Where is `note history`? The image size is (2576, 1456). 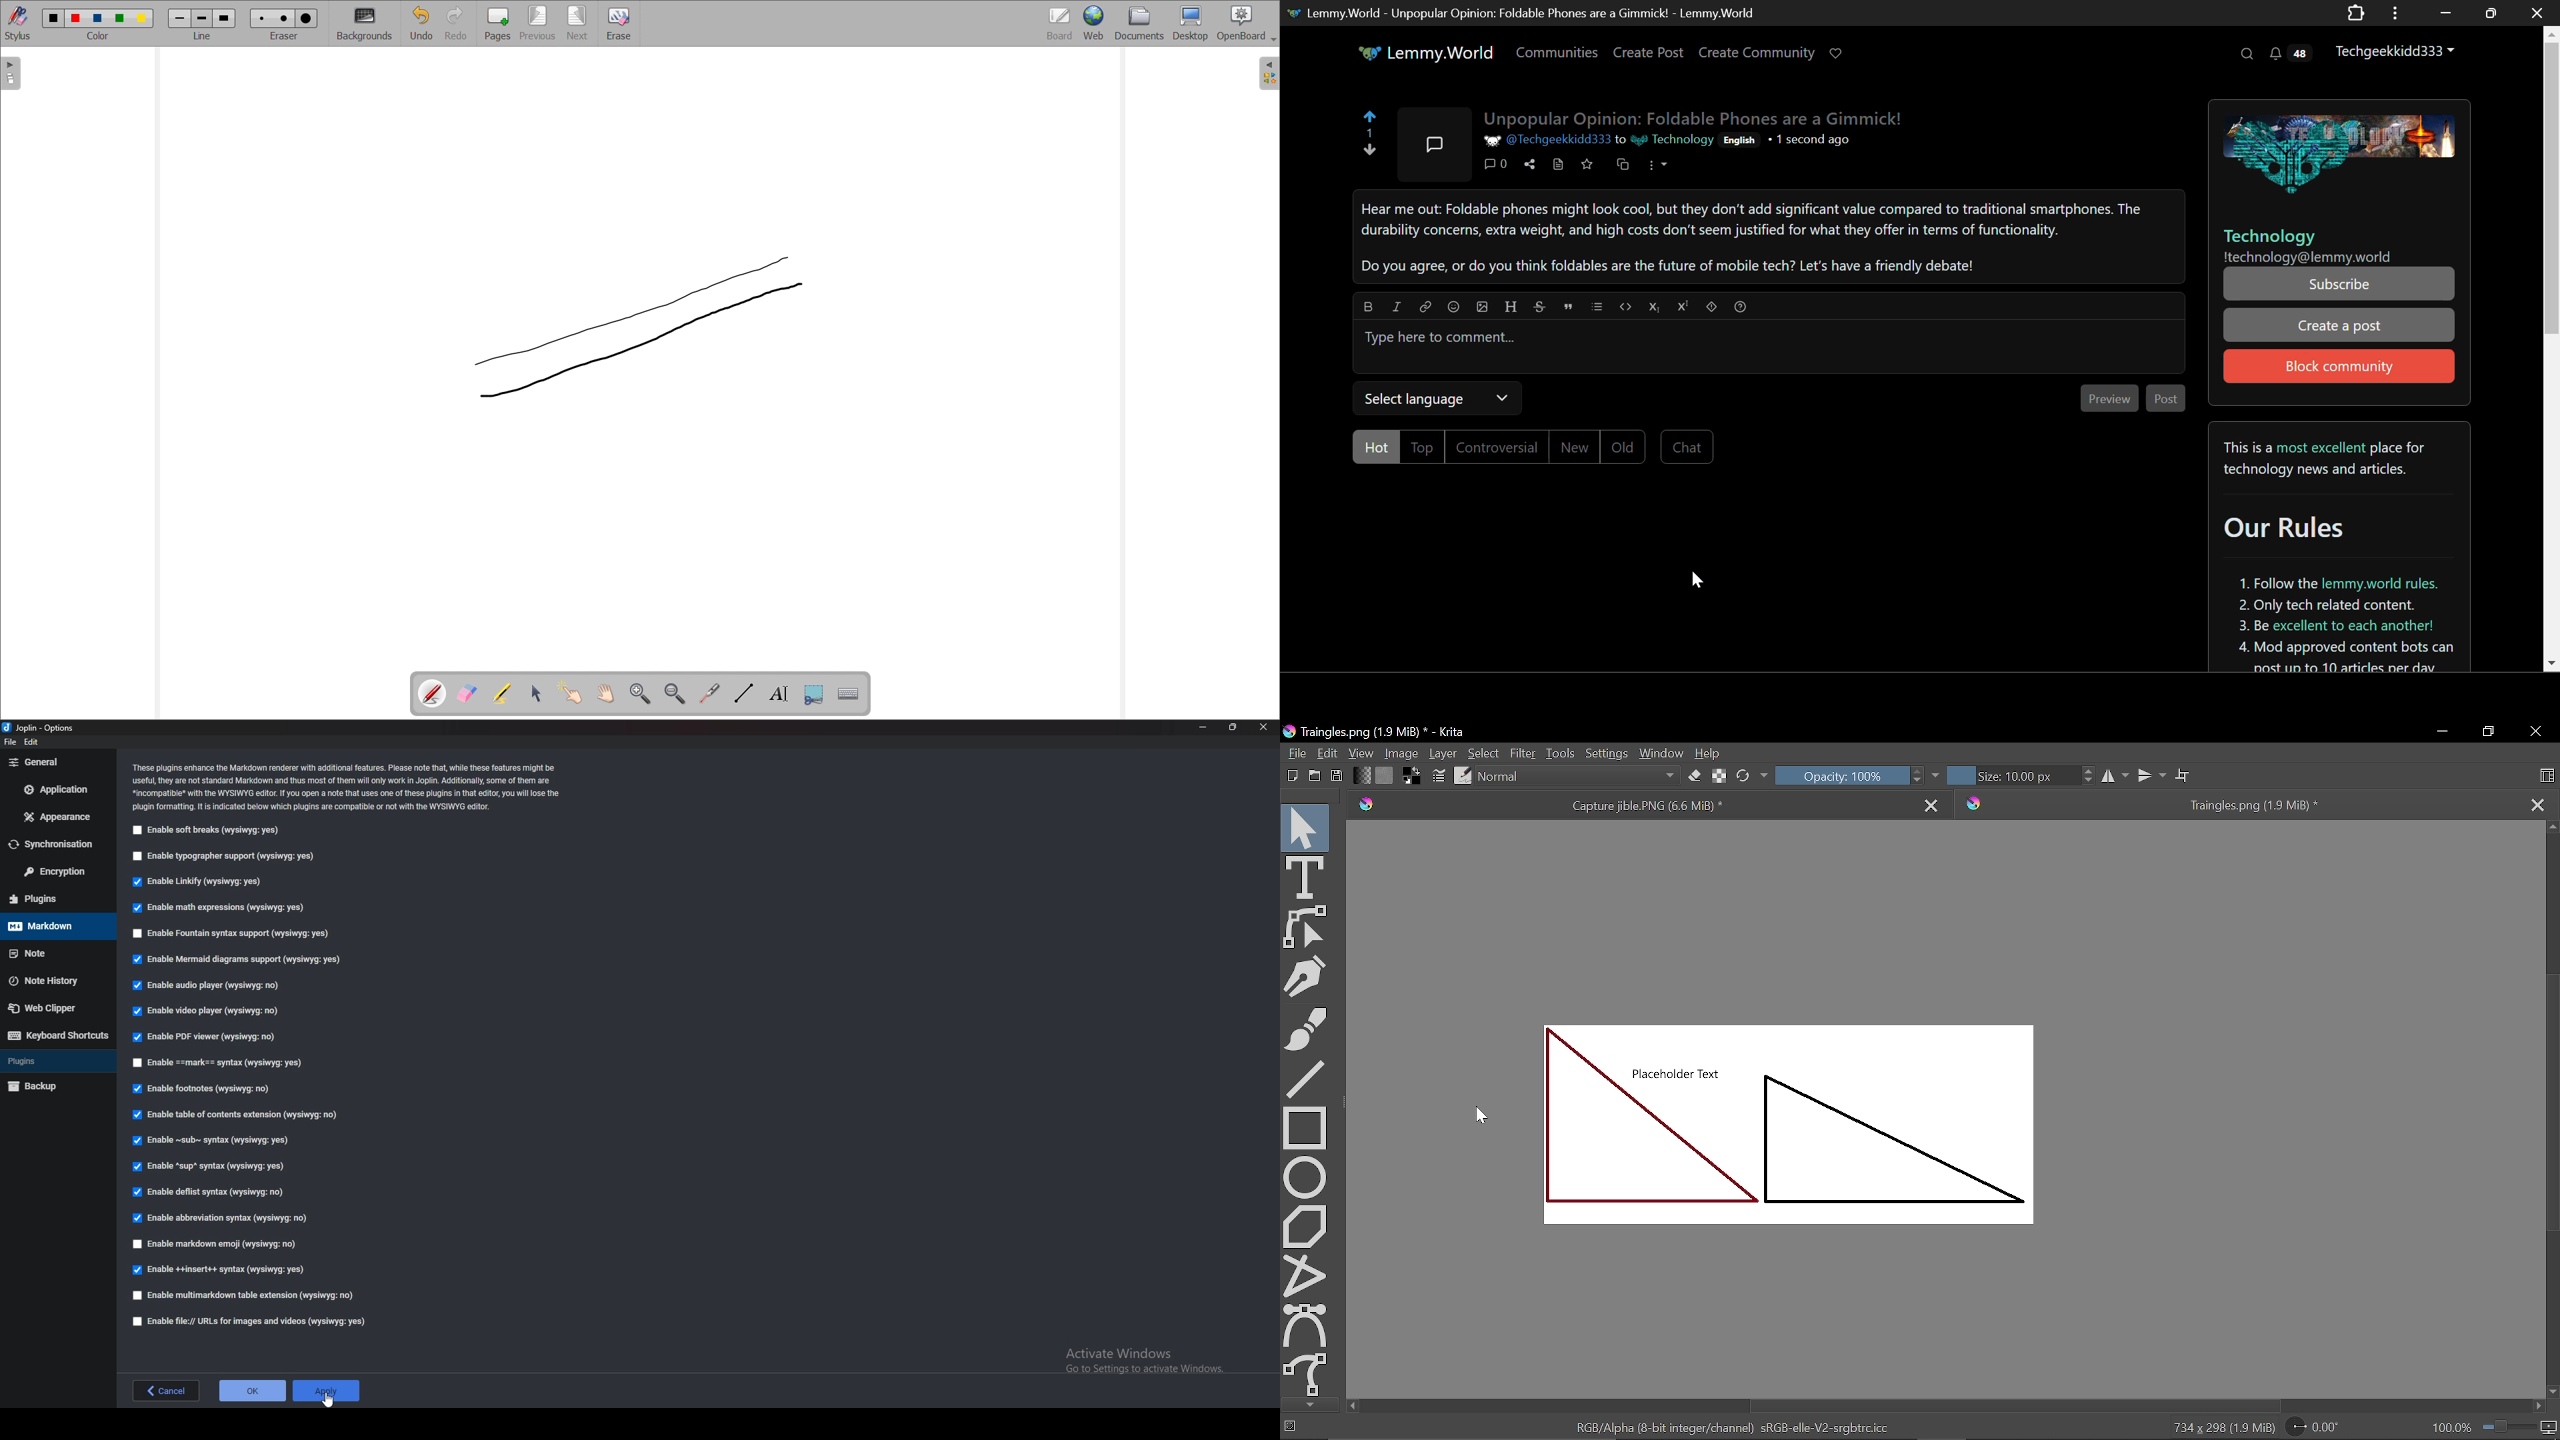
note history is located at coordinates (54, 980).